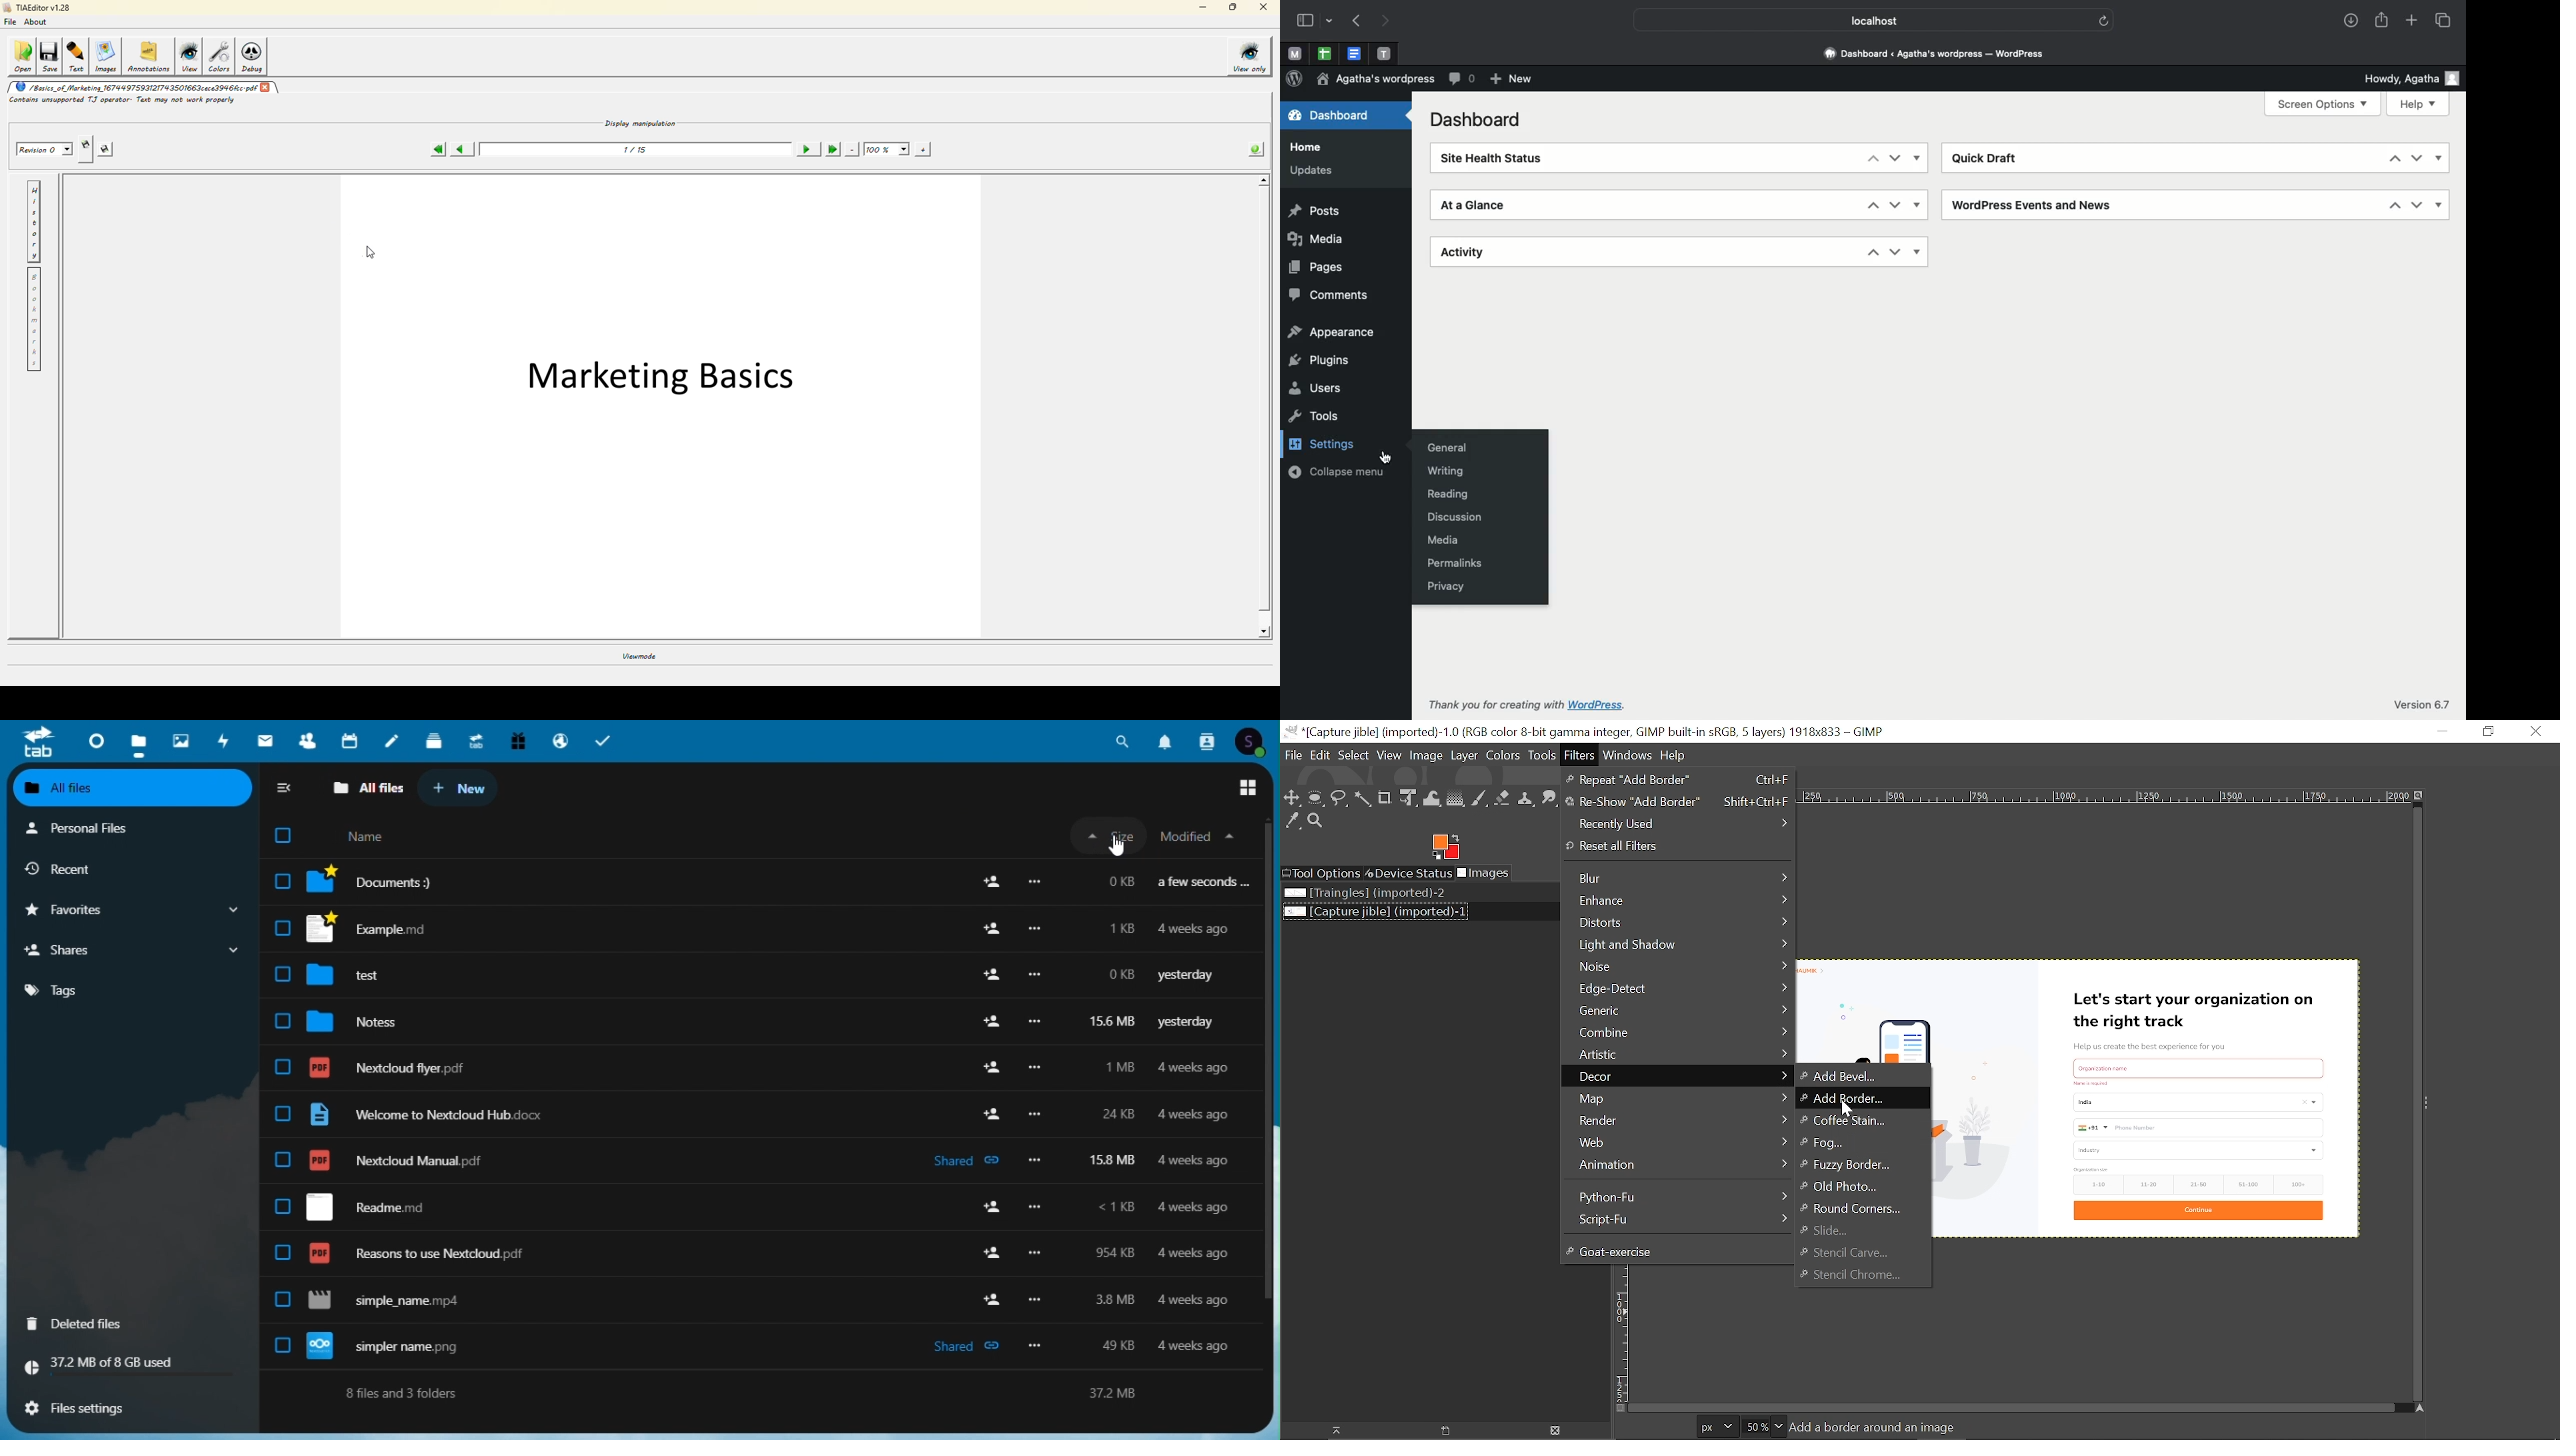 The height and width of the screenshot is (1456, 2576). I want to click on Combine, so click(1680, 1034).